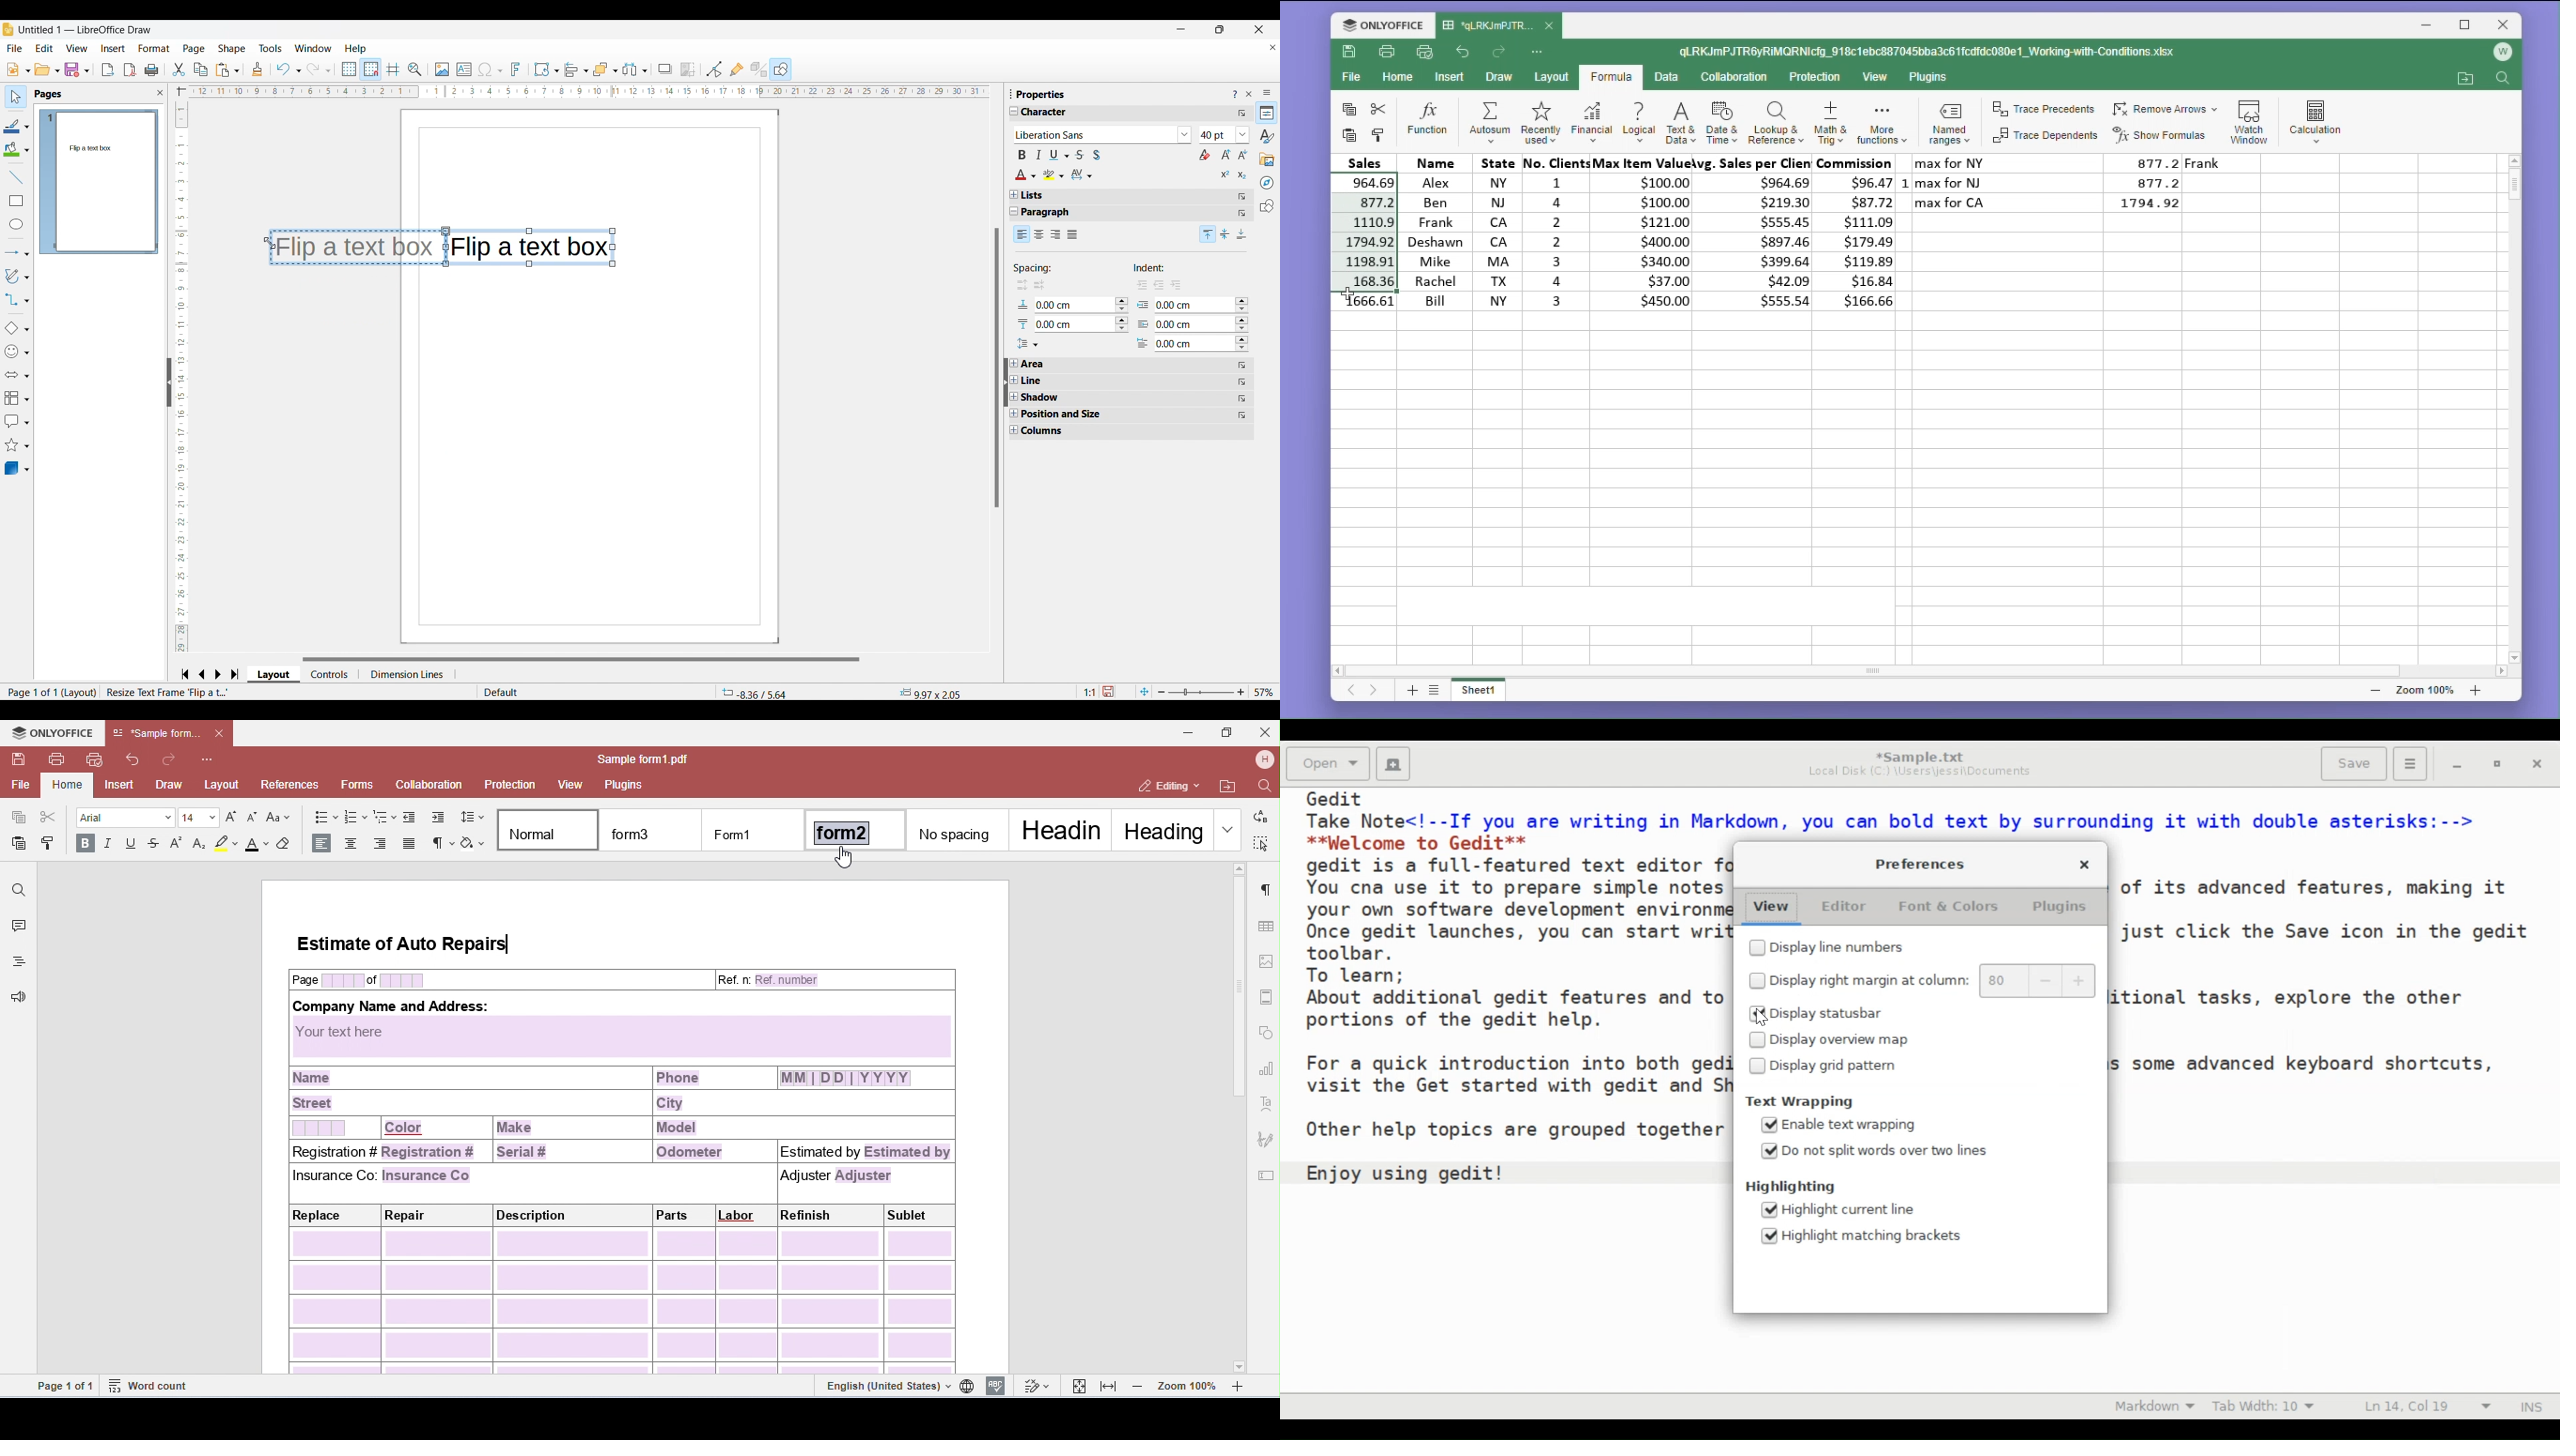 The height and width of the screenshot is (1456, 2576). What do you see at coordinates (933, 693) in the screenshot?
I see `9.97x2.05` at bounding box center [933, 693].